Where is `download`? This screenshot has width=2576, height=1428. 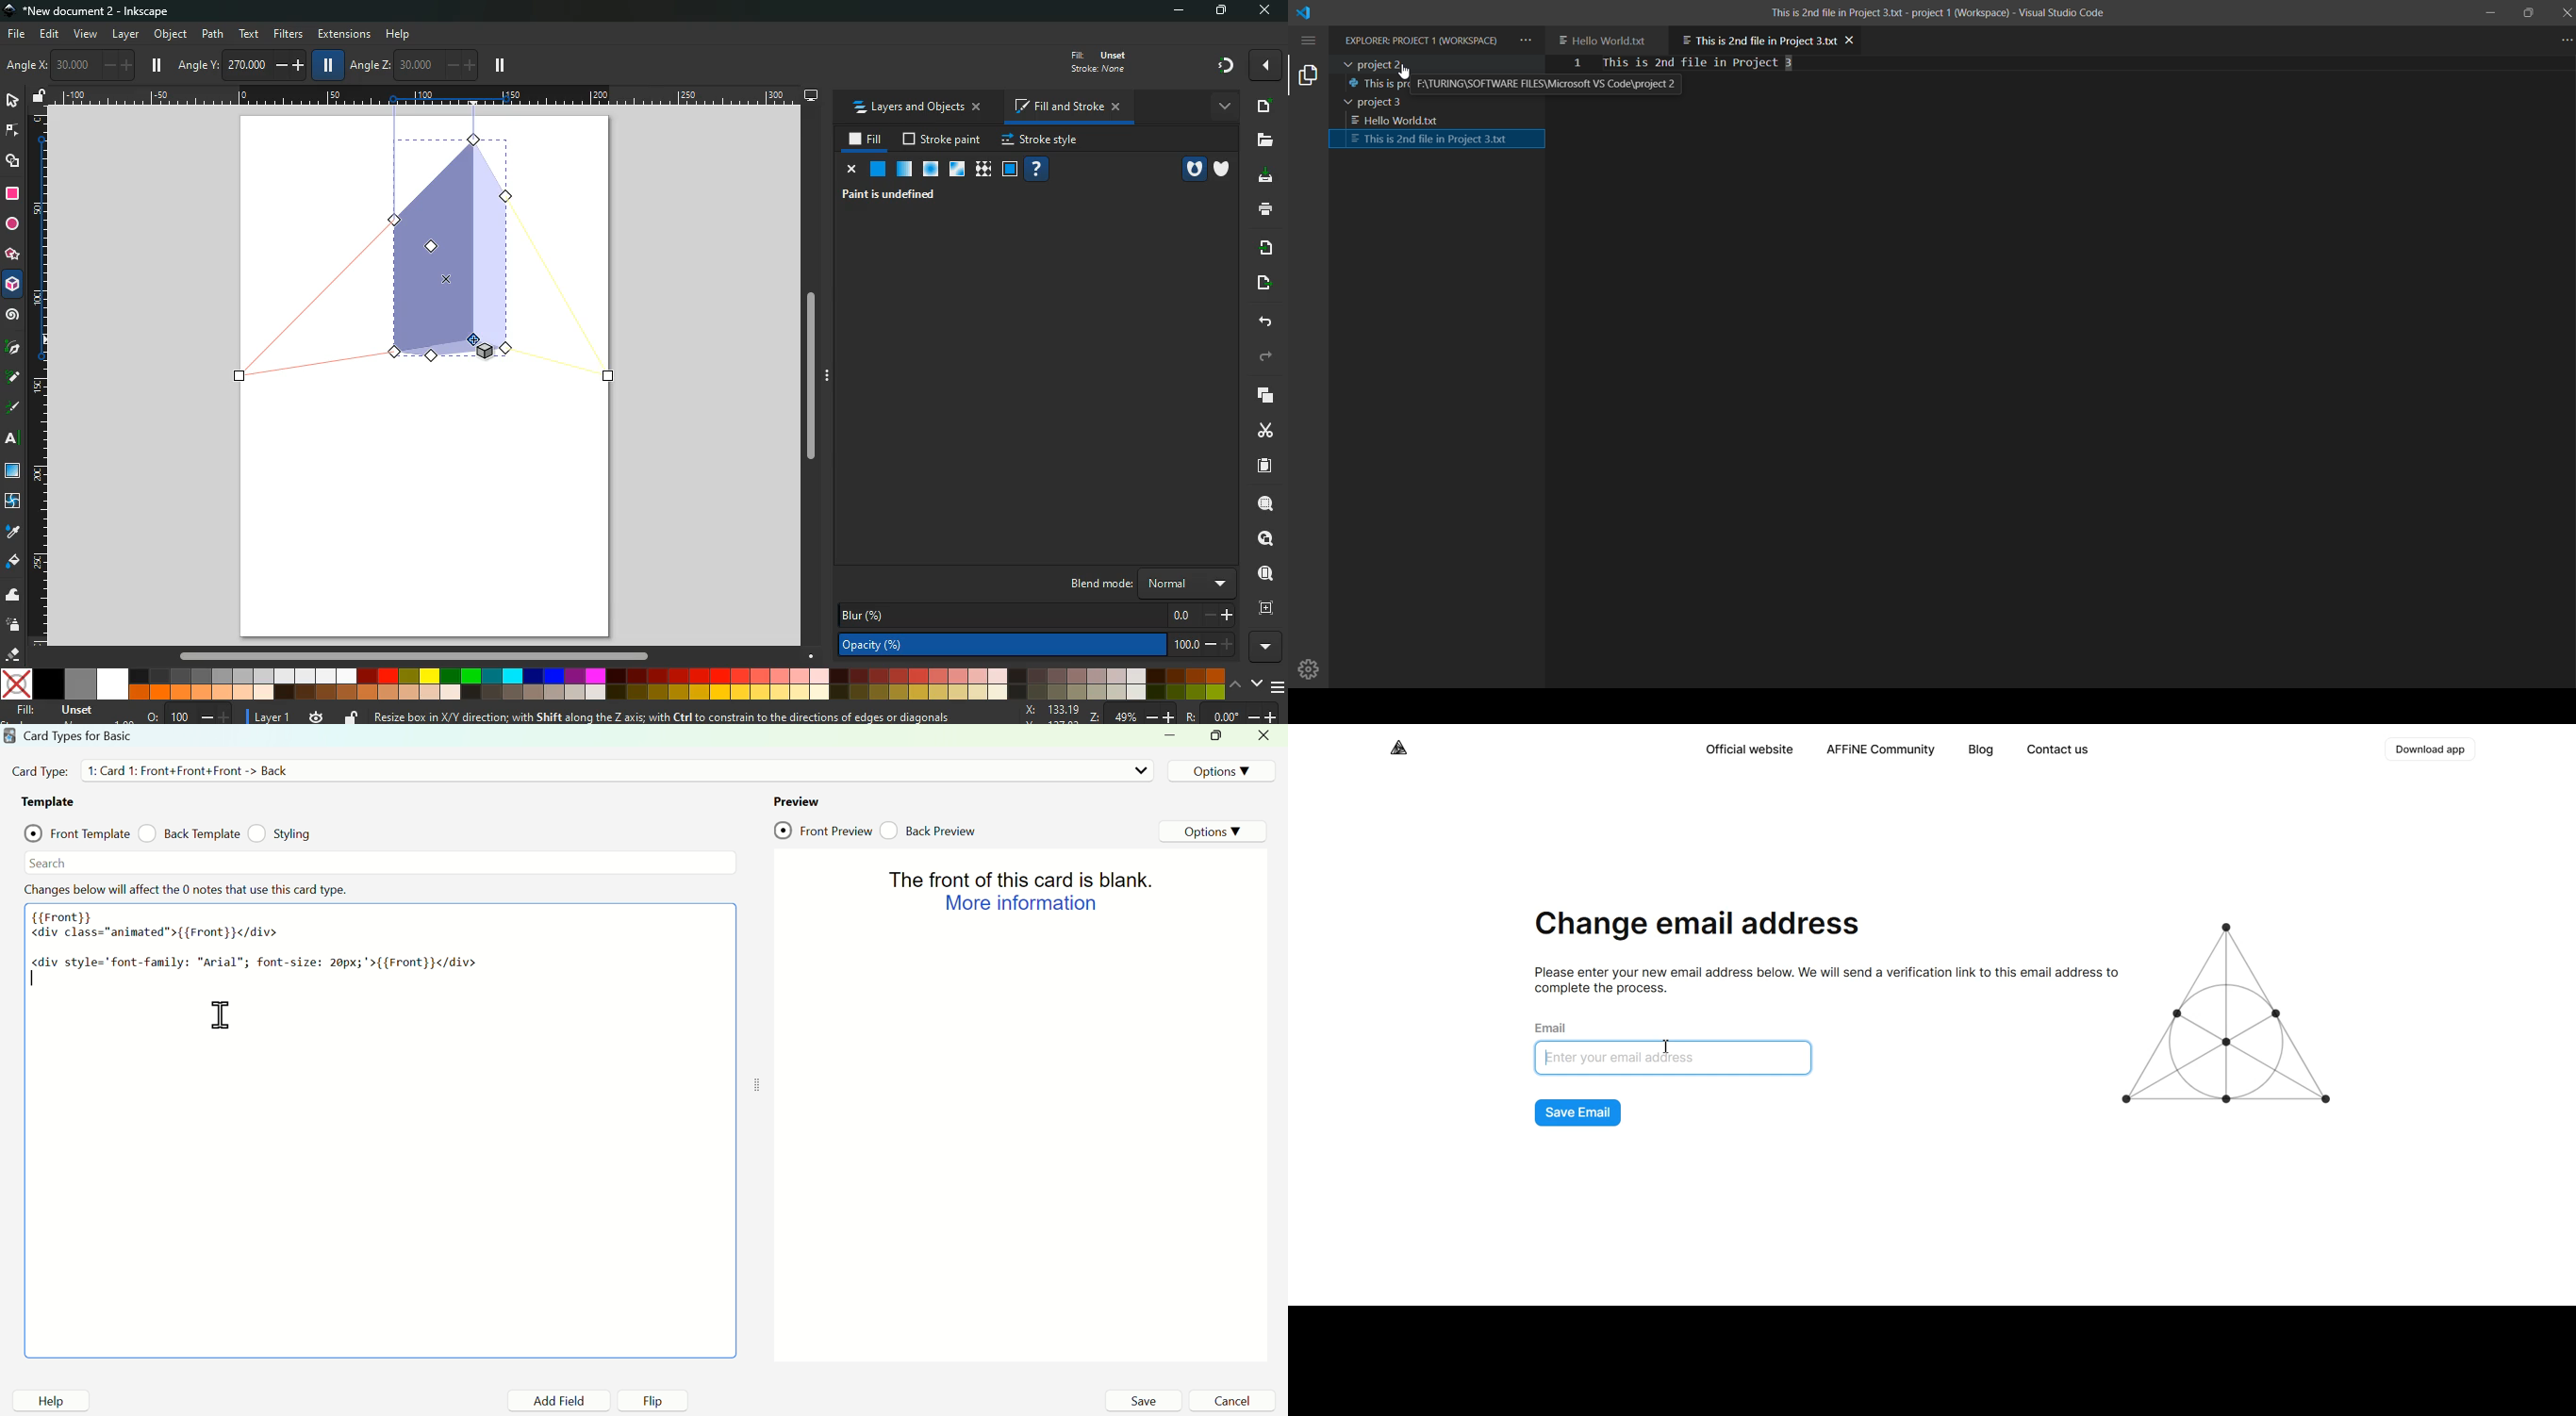 download is located at coordinates (1262, 176).